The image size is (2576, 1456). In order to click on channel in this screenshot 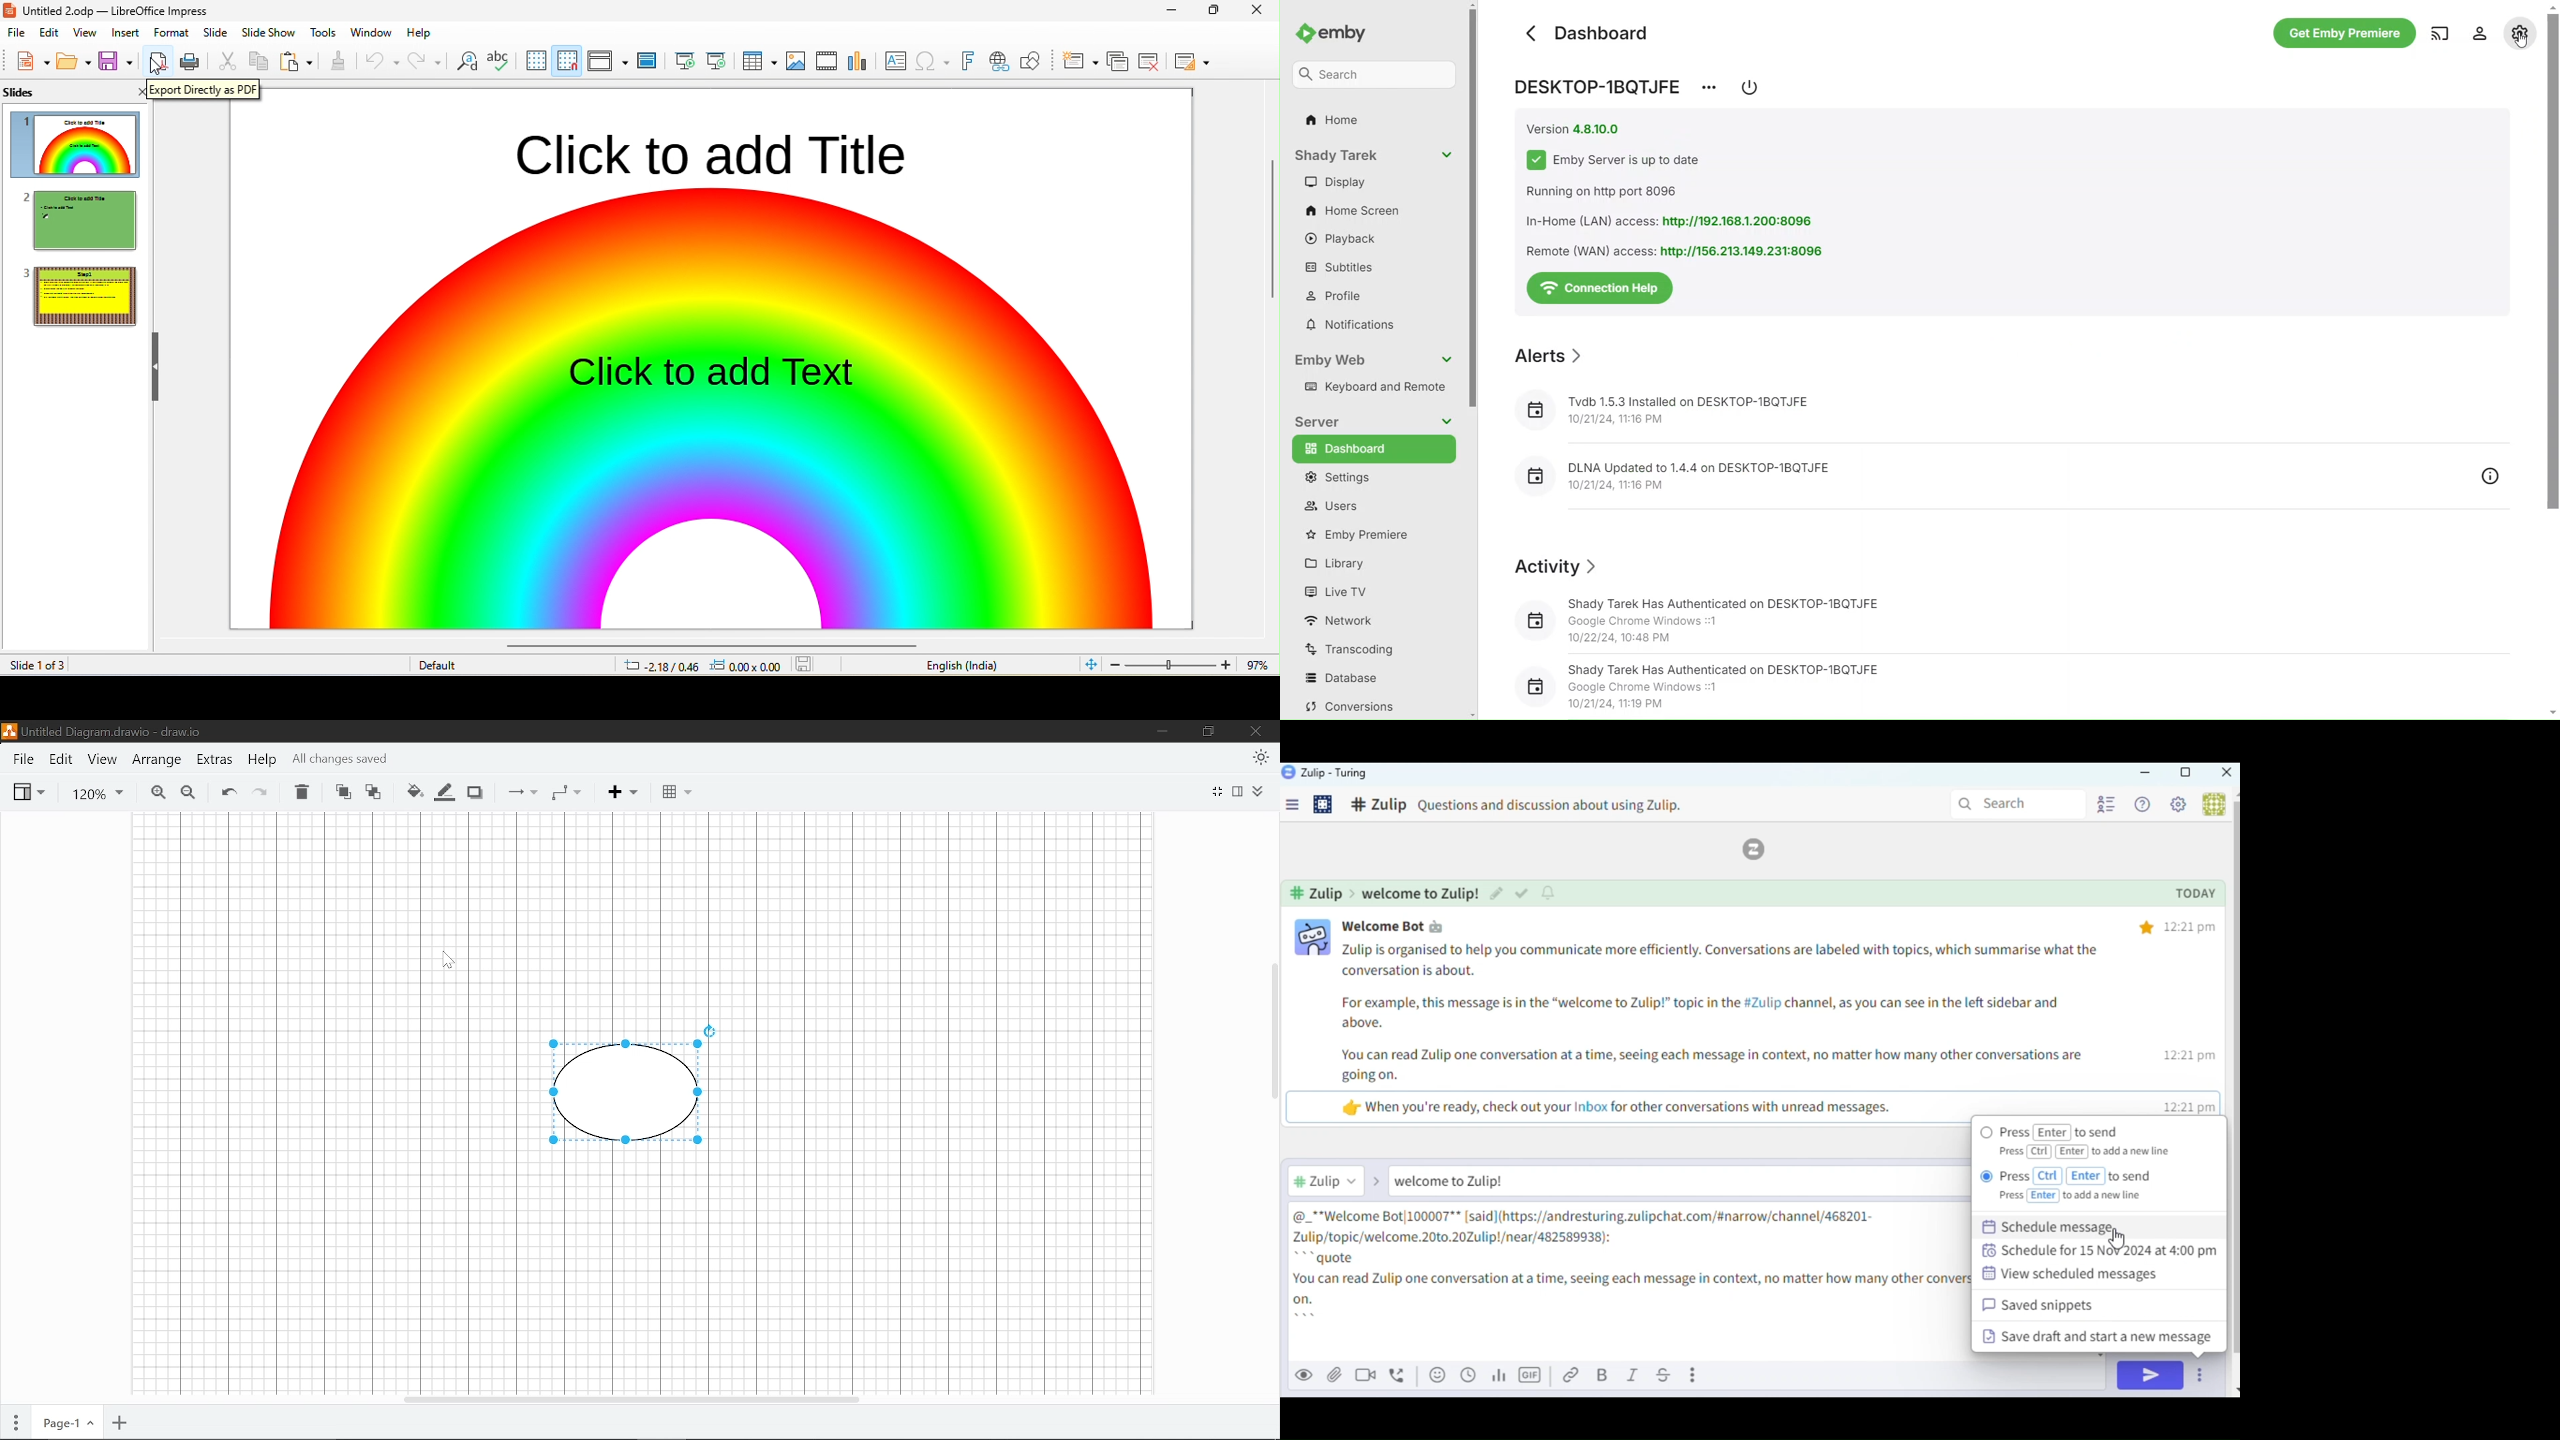, I will do `click(1386, 893)`.